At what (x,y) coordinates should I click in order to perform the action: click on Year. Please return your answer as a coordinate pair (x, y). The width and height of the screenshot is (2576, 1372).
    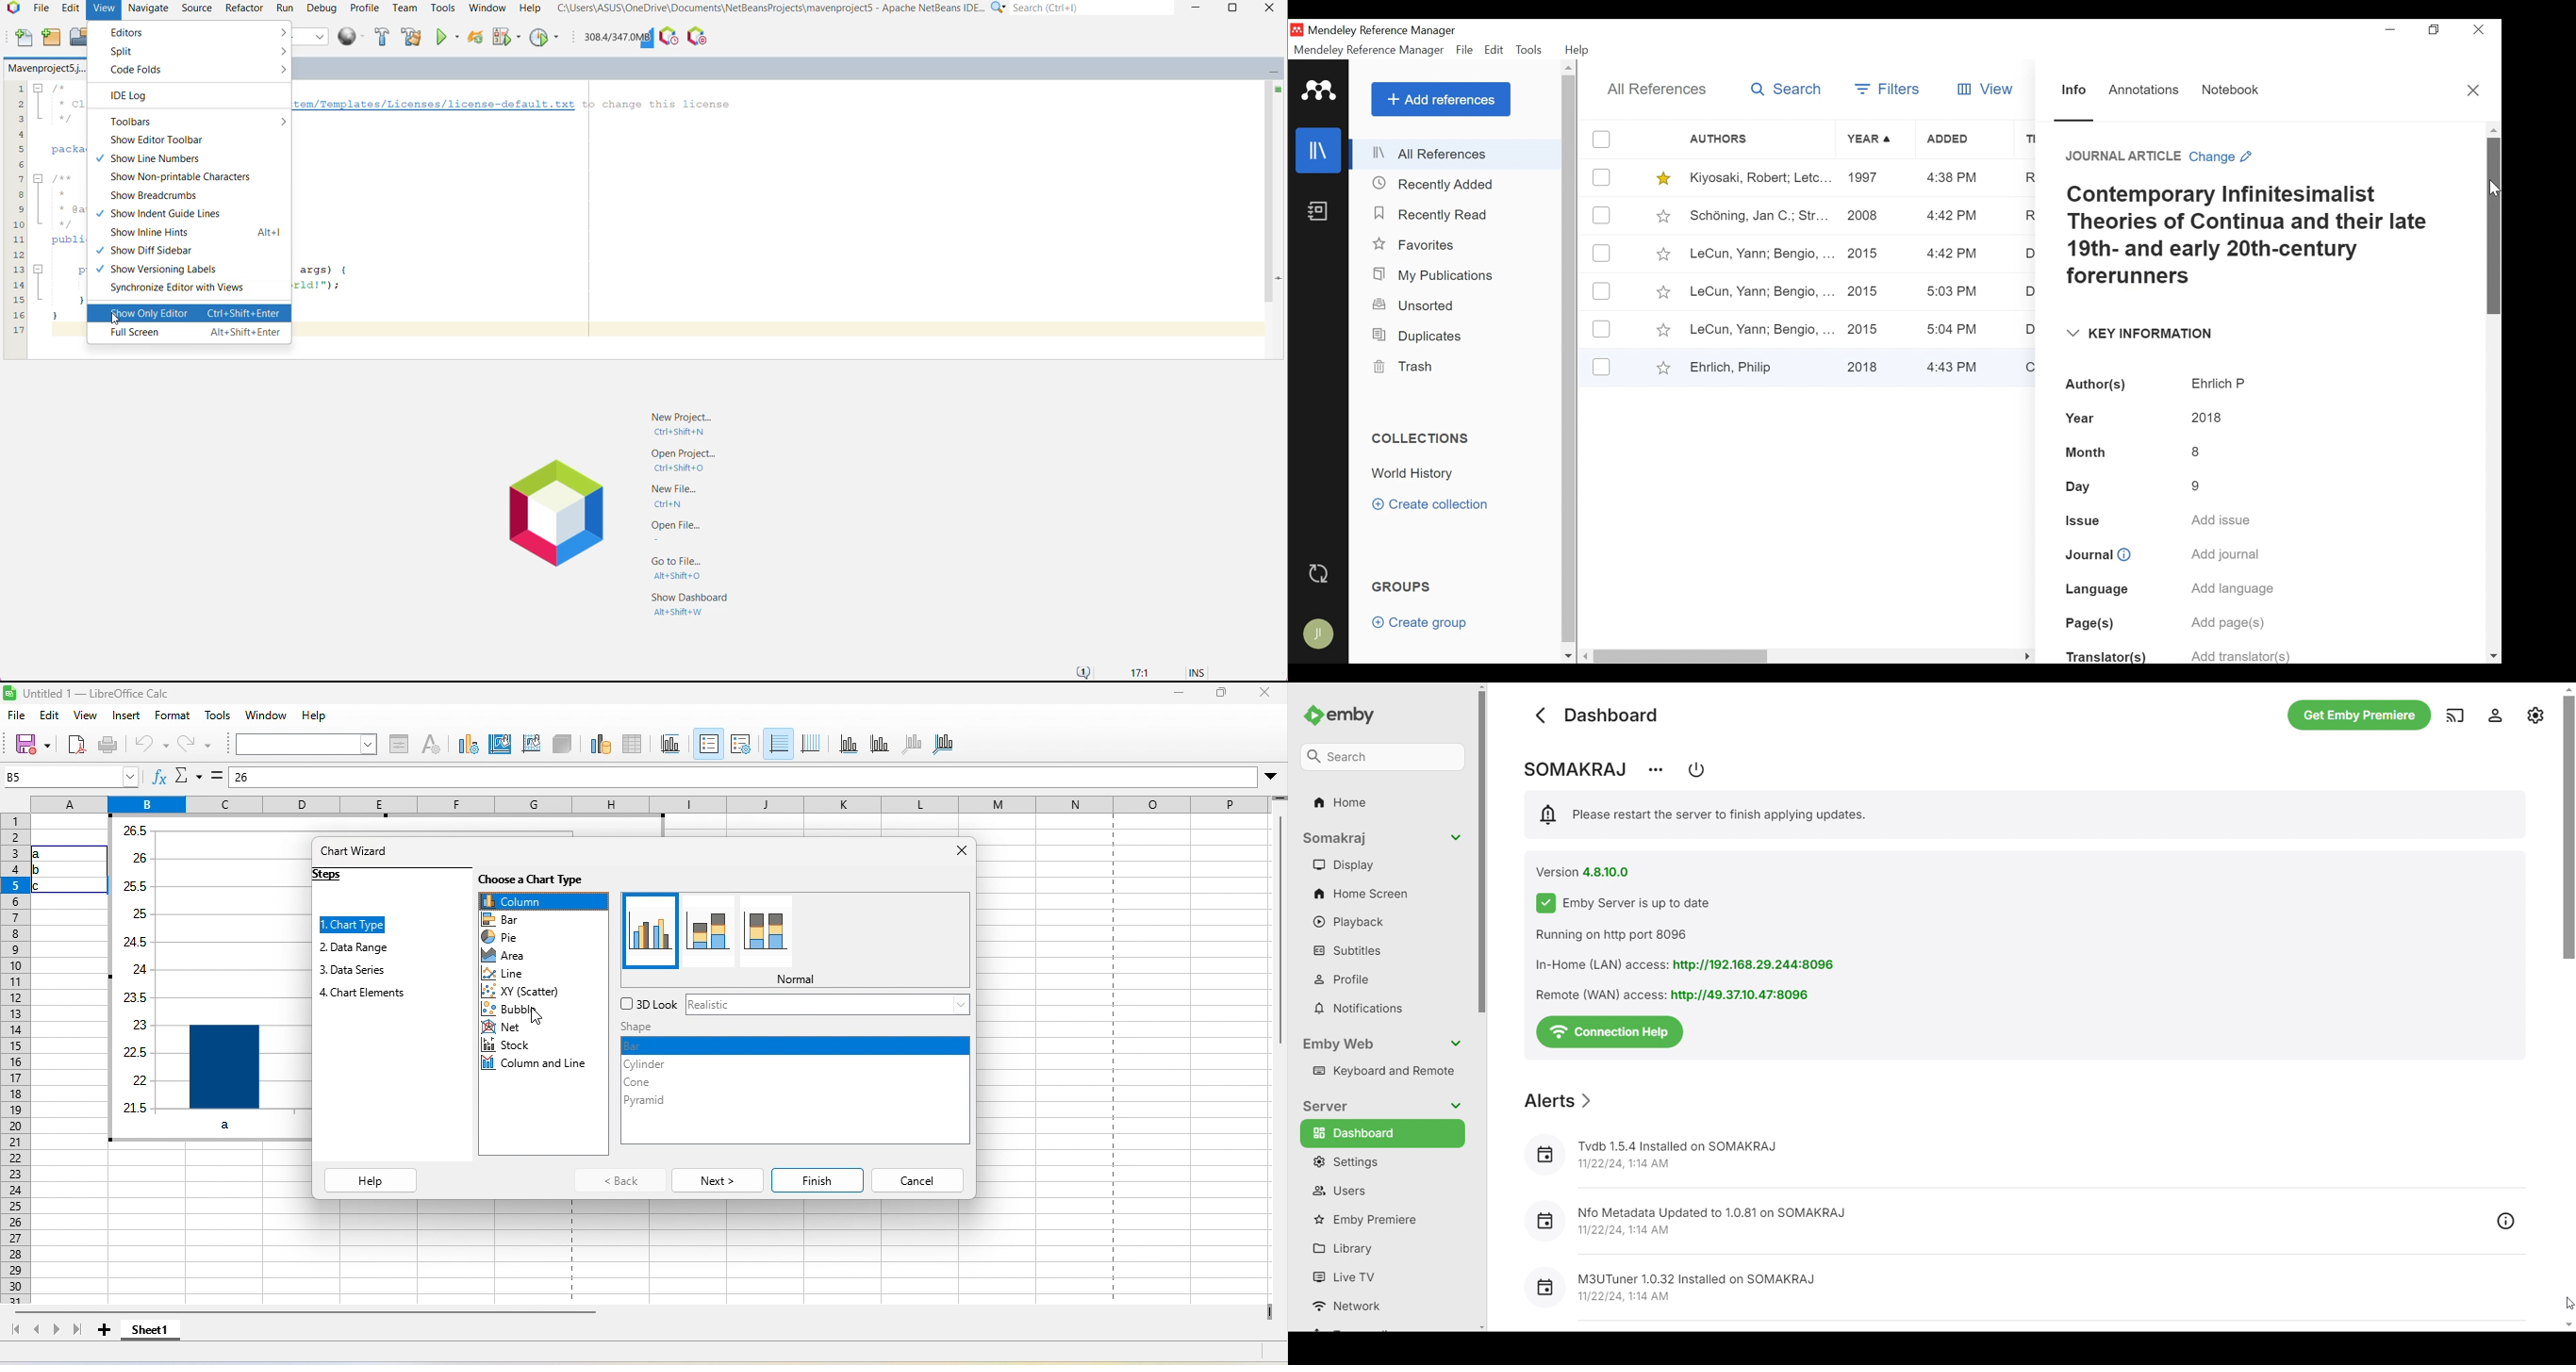
    Looking at the image, I should click on (2089, 419).